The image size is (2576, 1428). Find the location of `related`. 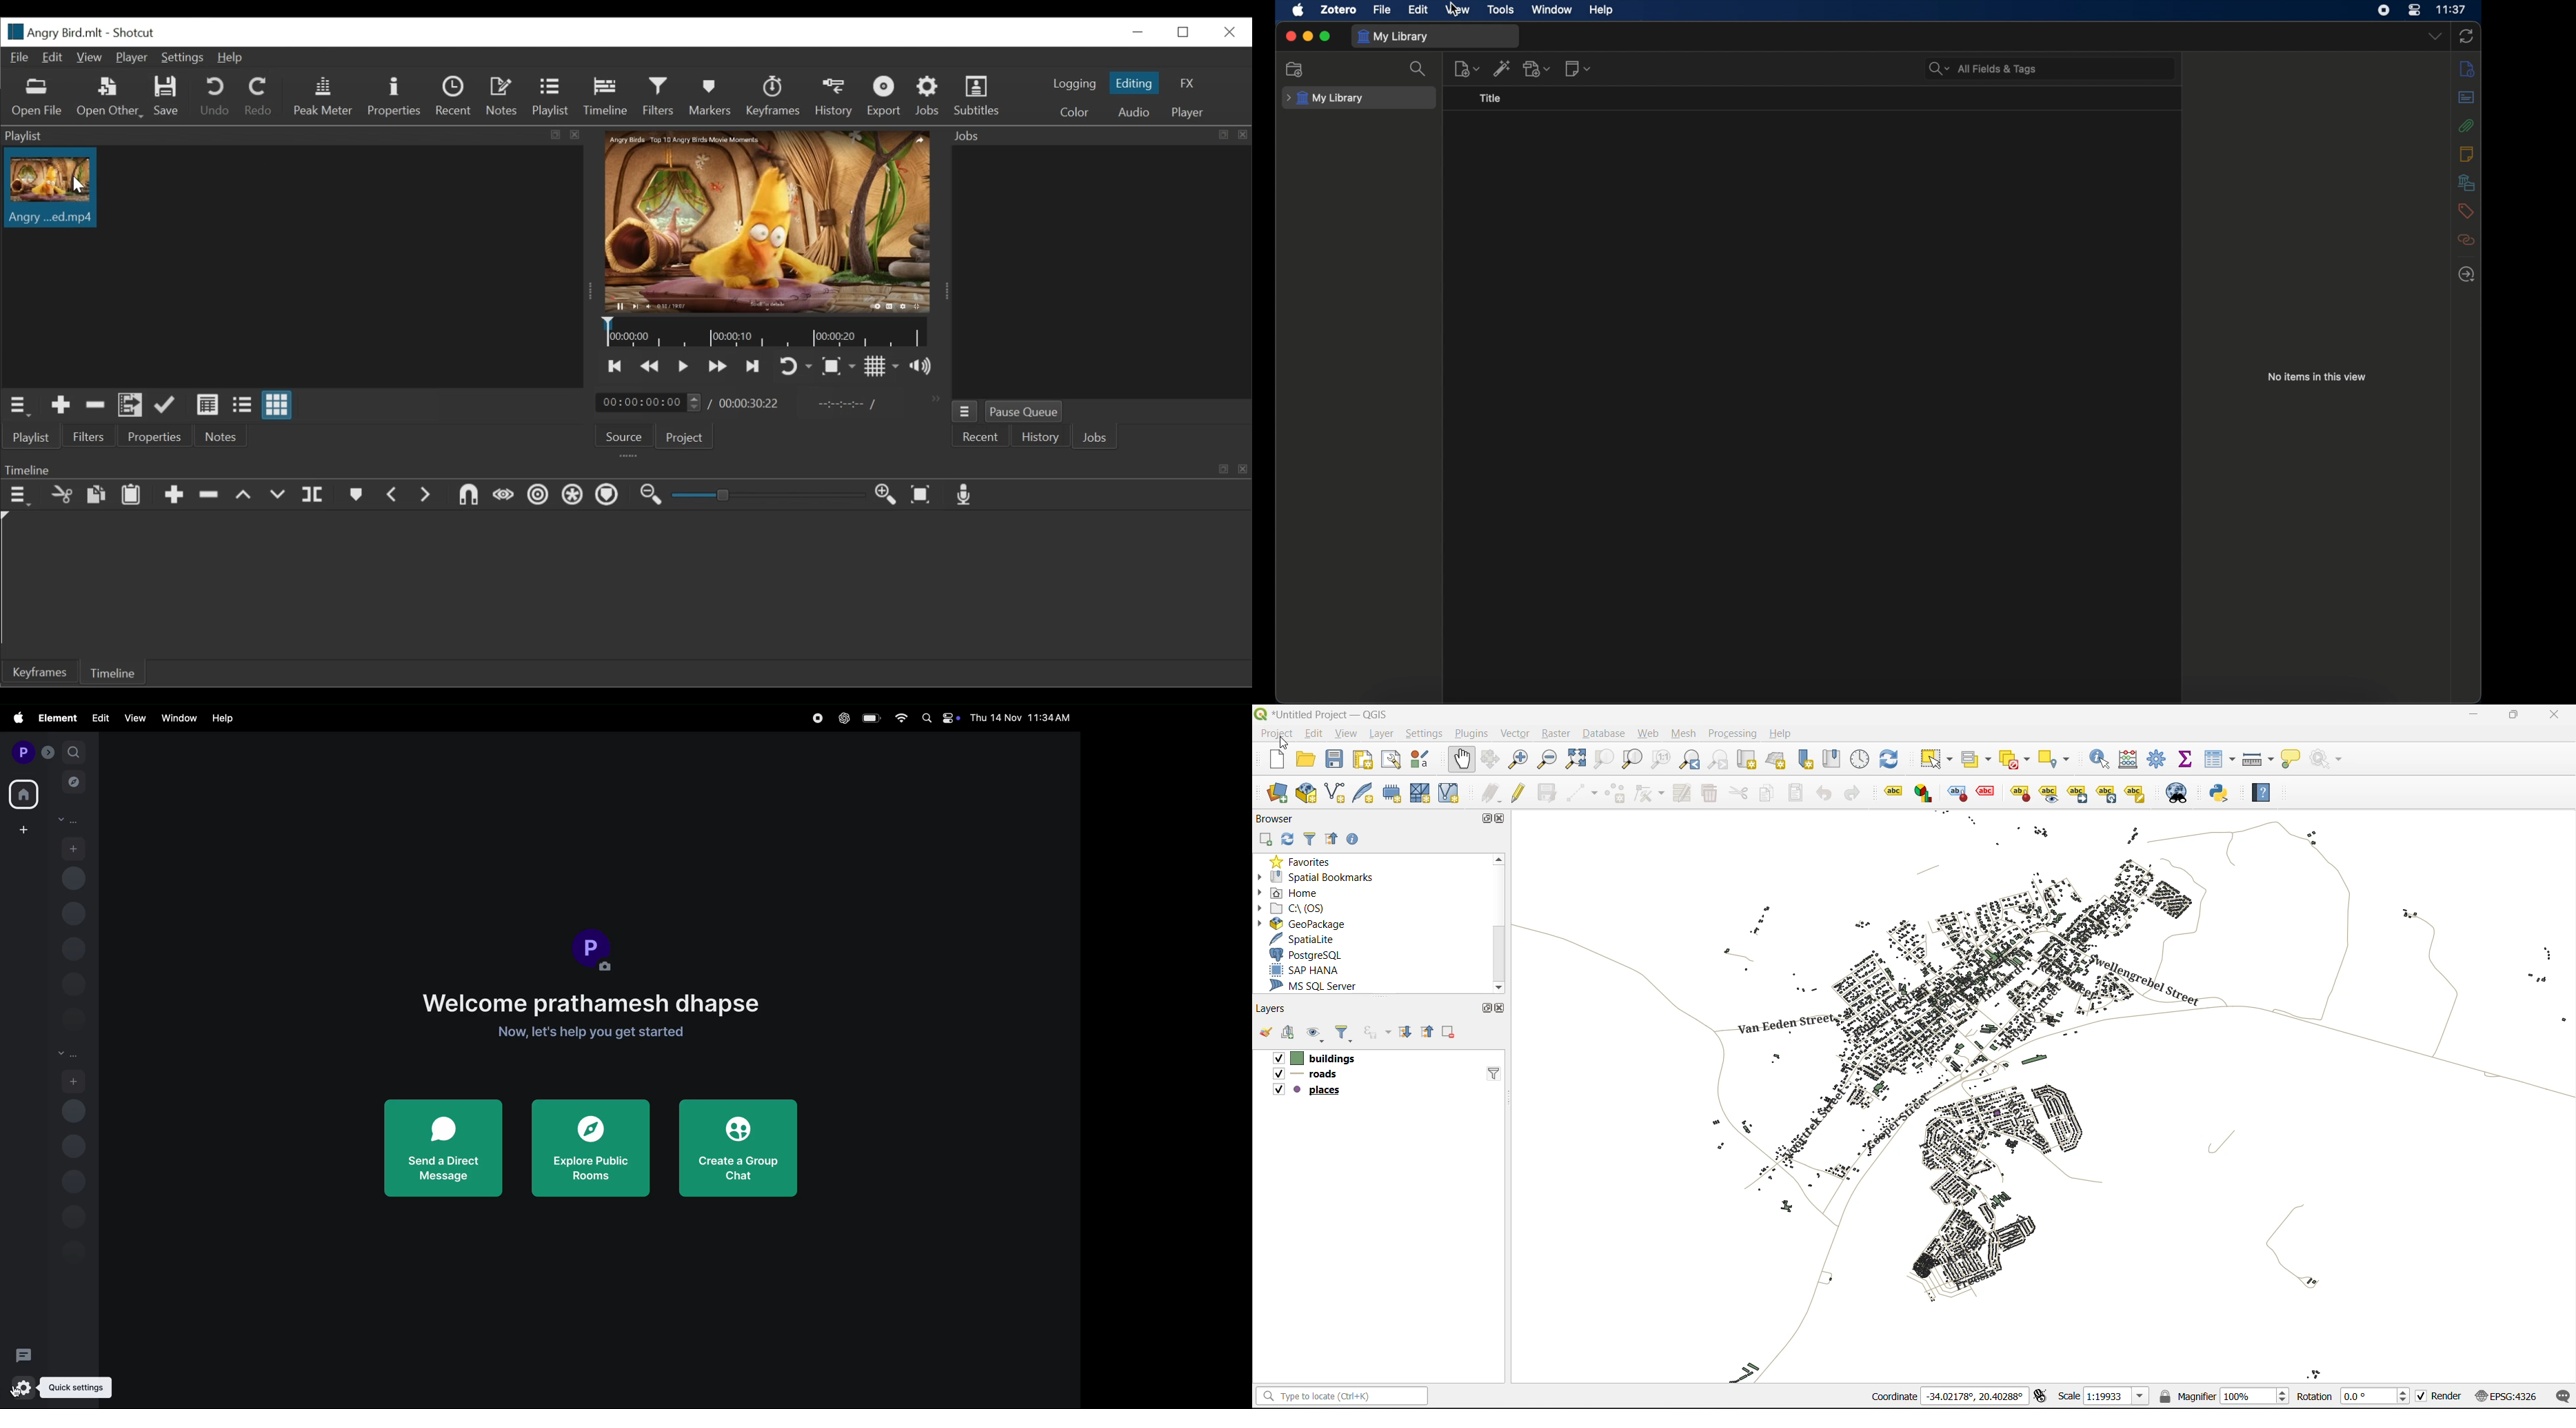

related is located at coordinates (2467, 240).